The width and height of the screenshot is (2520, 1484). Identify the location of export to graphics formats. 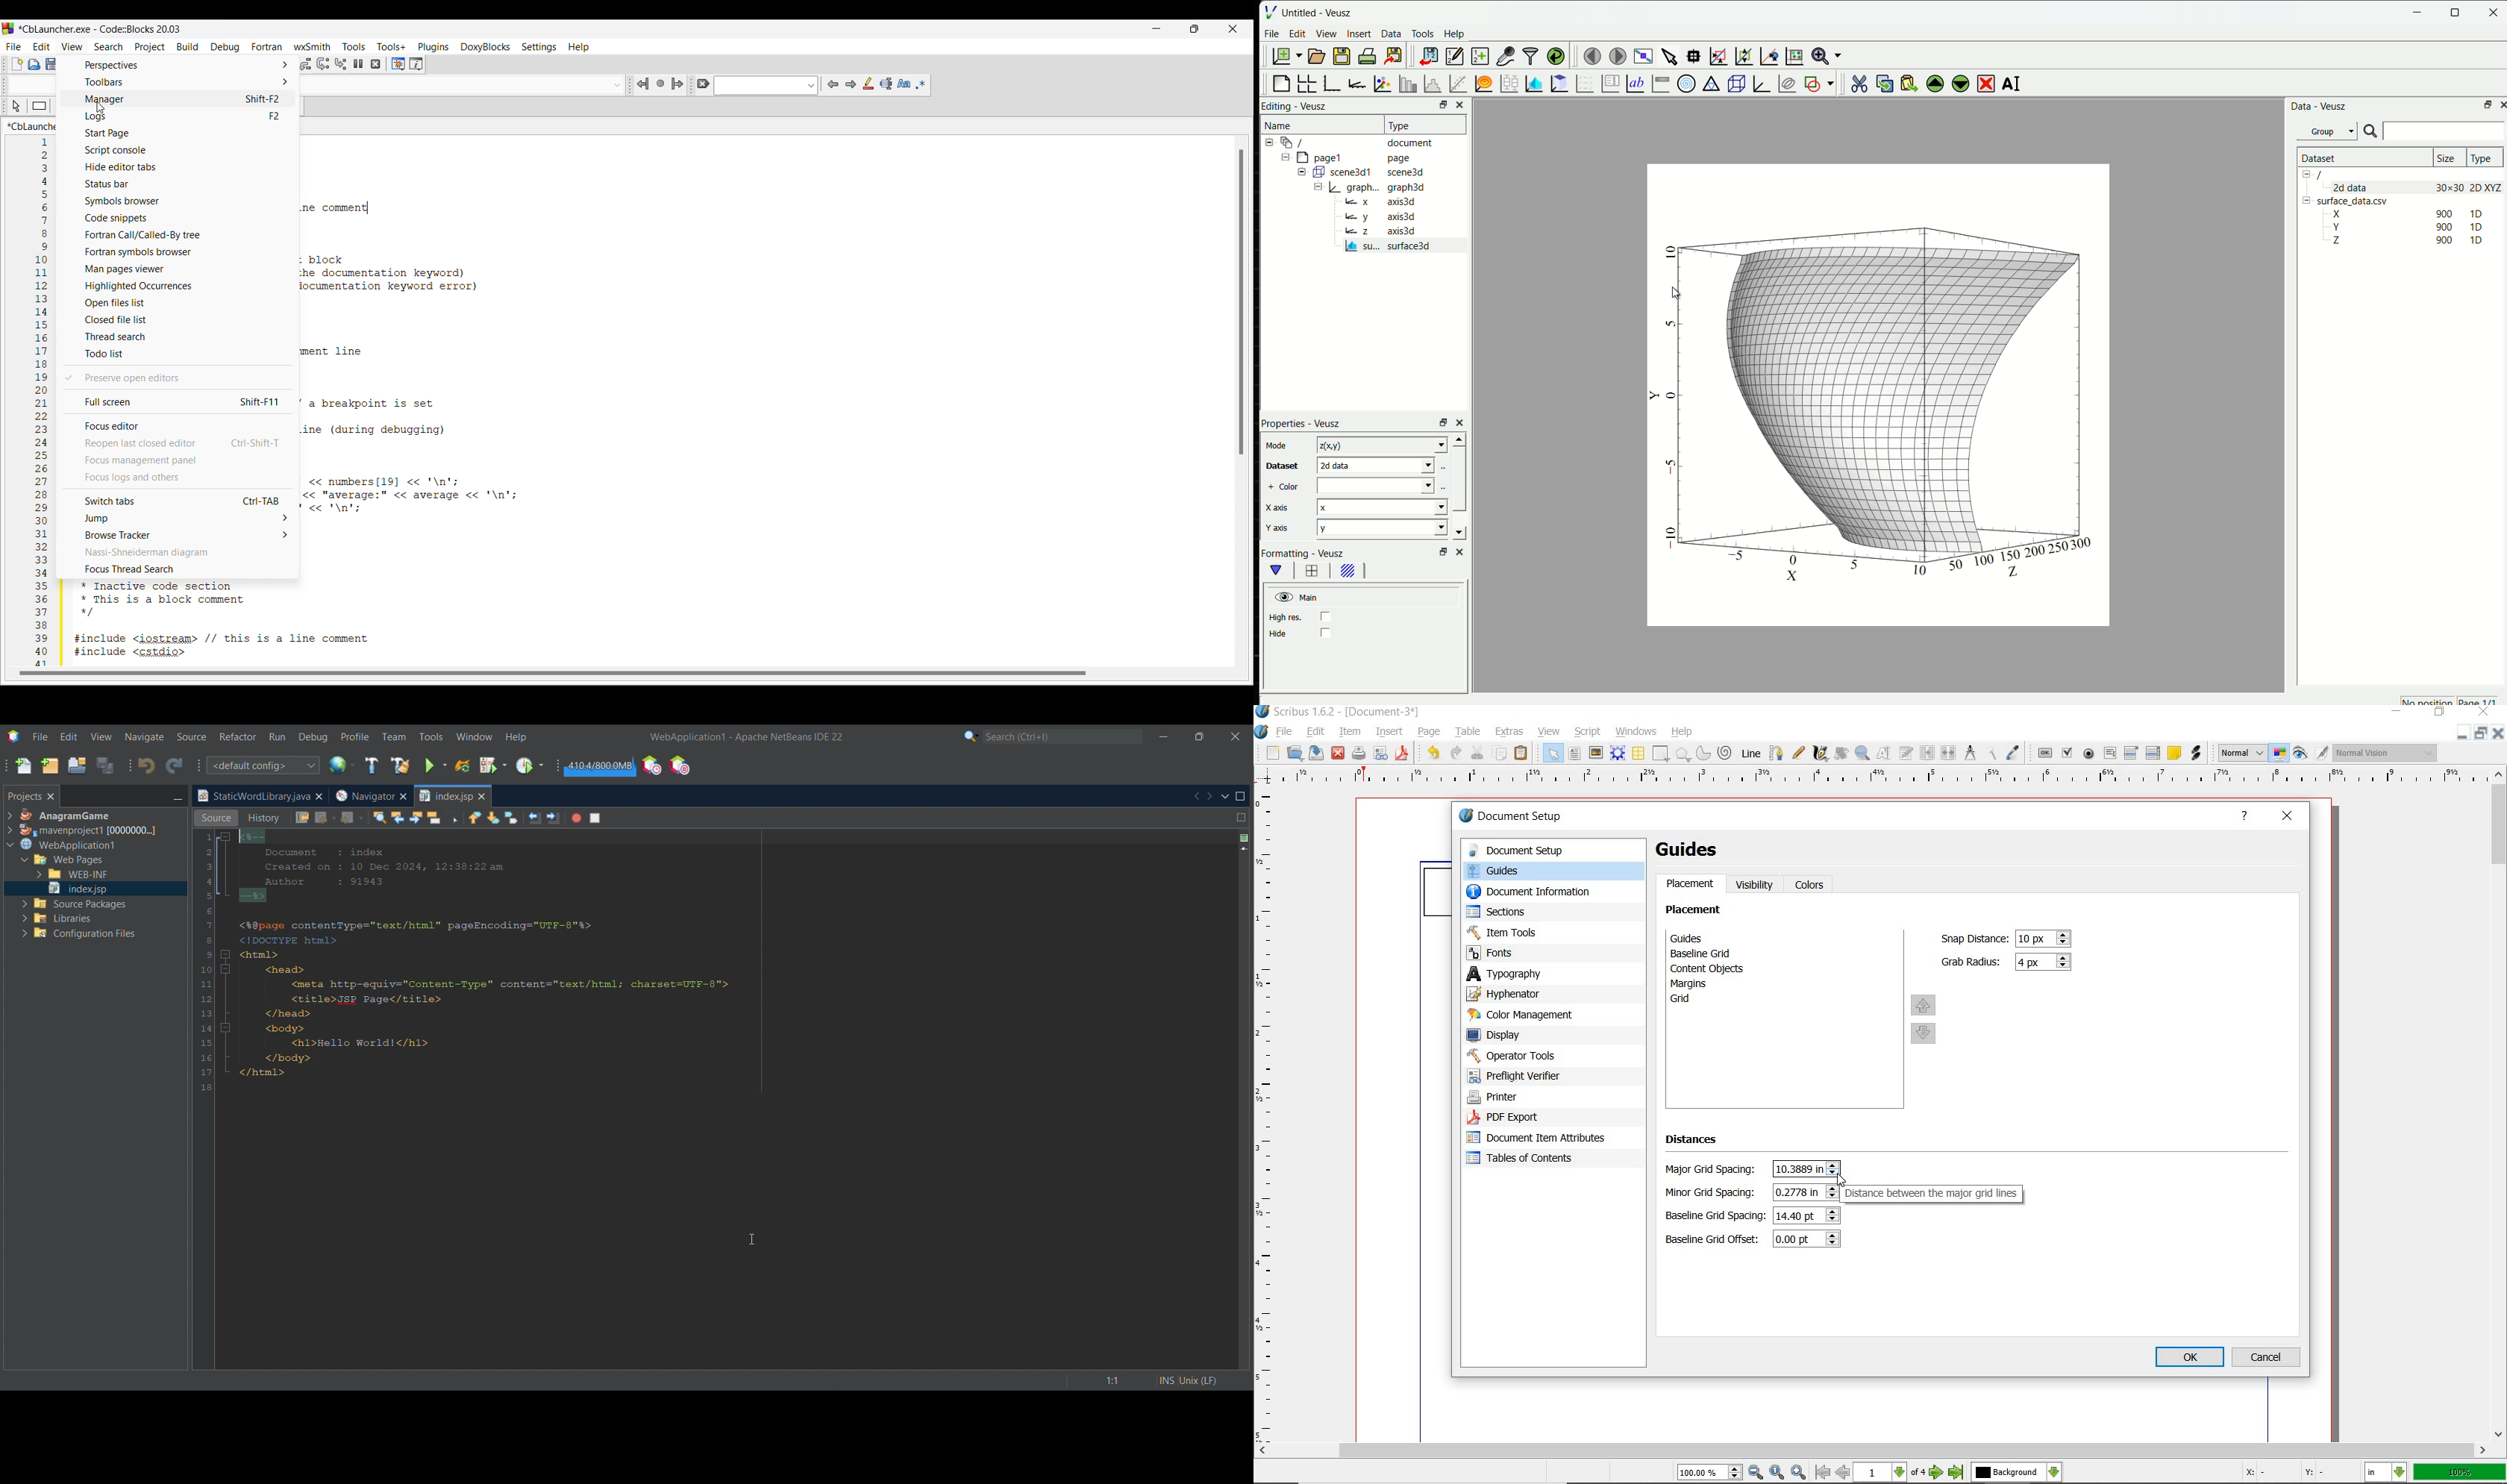
(1394, 55).